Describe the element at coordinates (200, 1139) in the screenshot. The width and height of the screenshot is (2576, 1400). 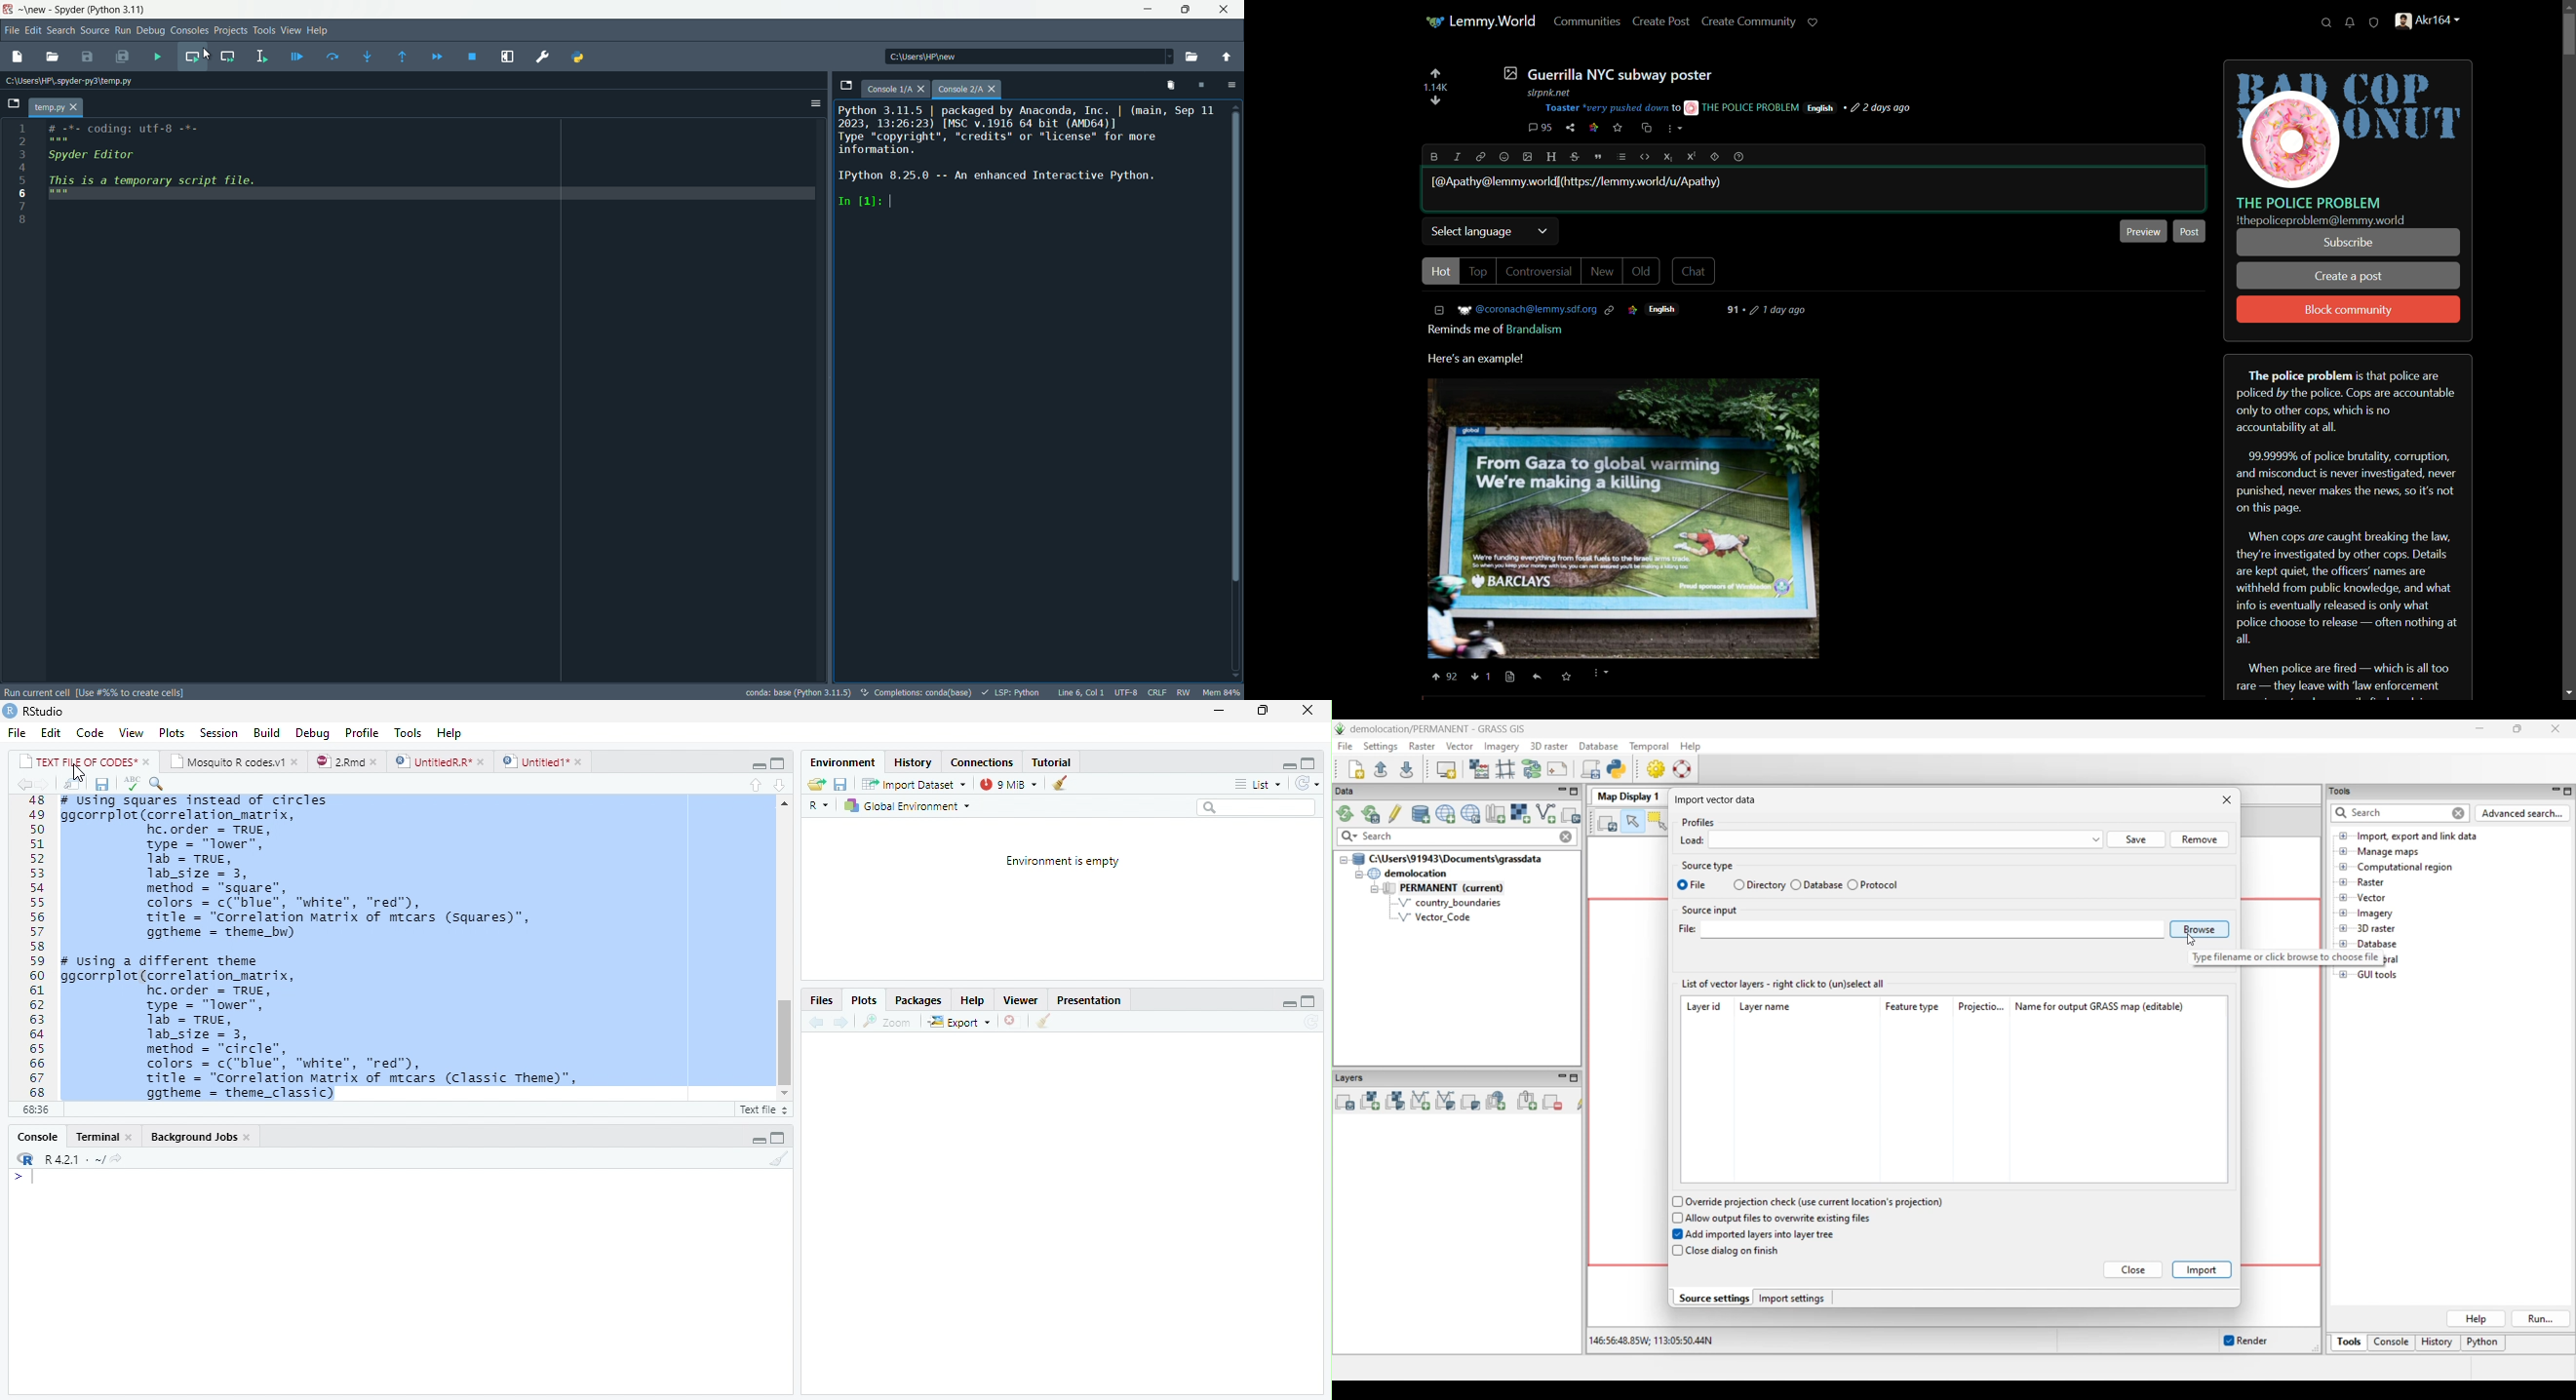
I see `Background Jobs` at that location.